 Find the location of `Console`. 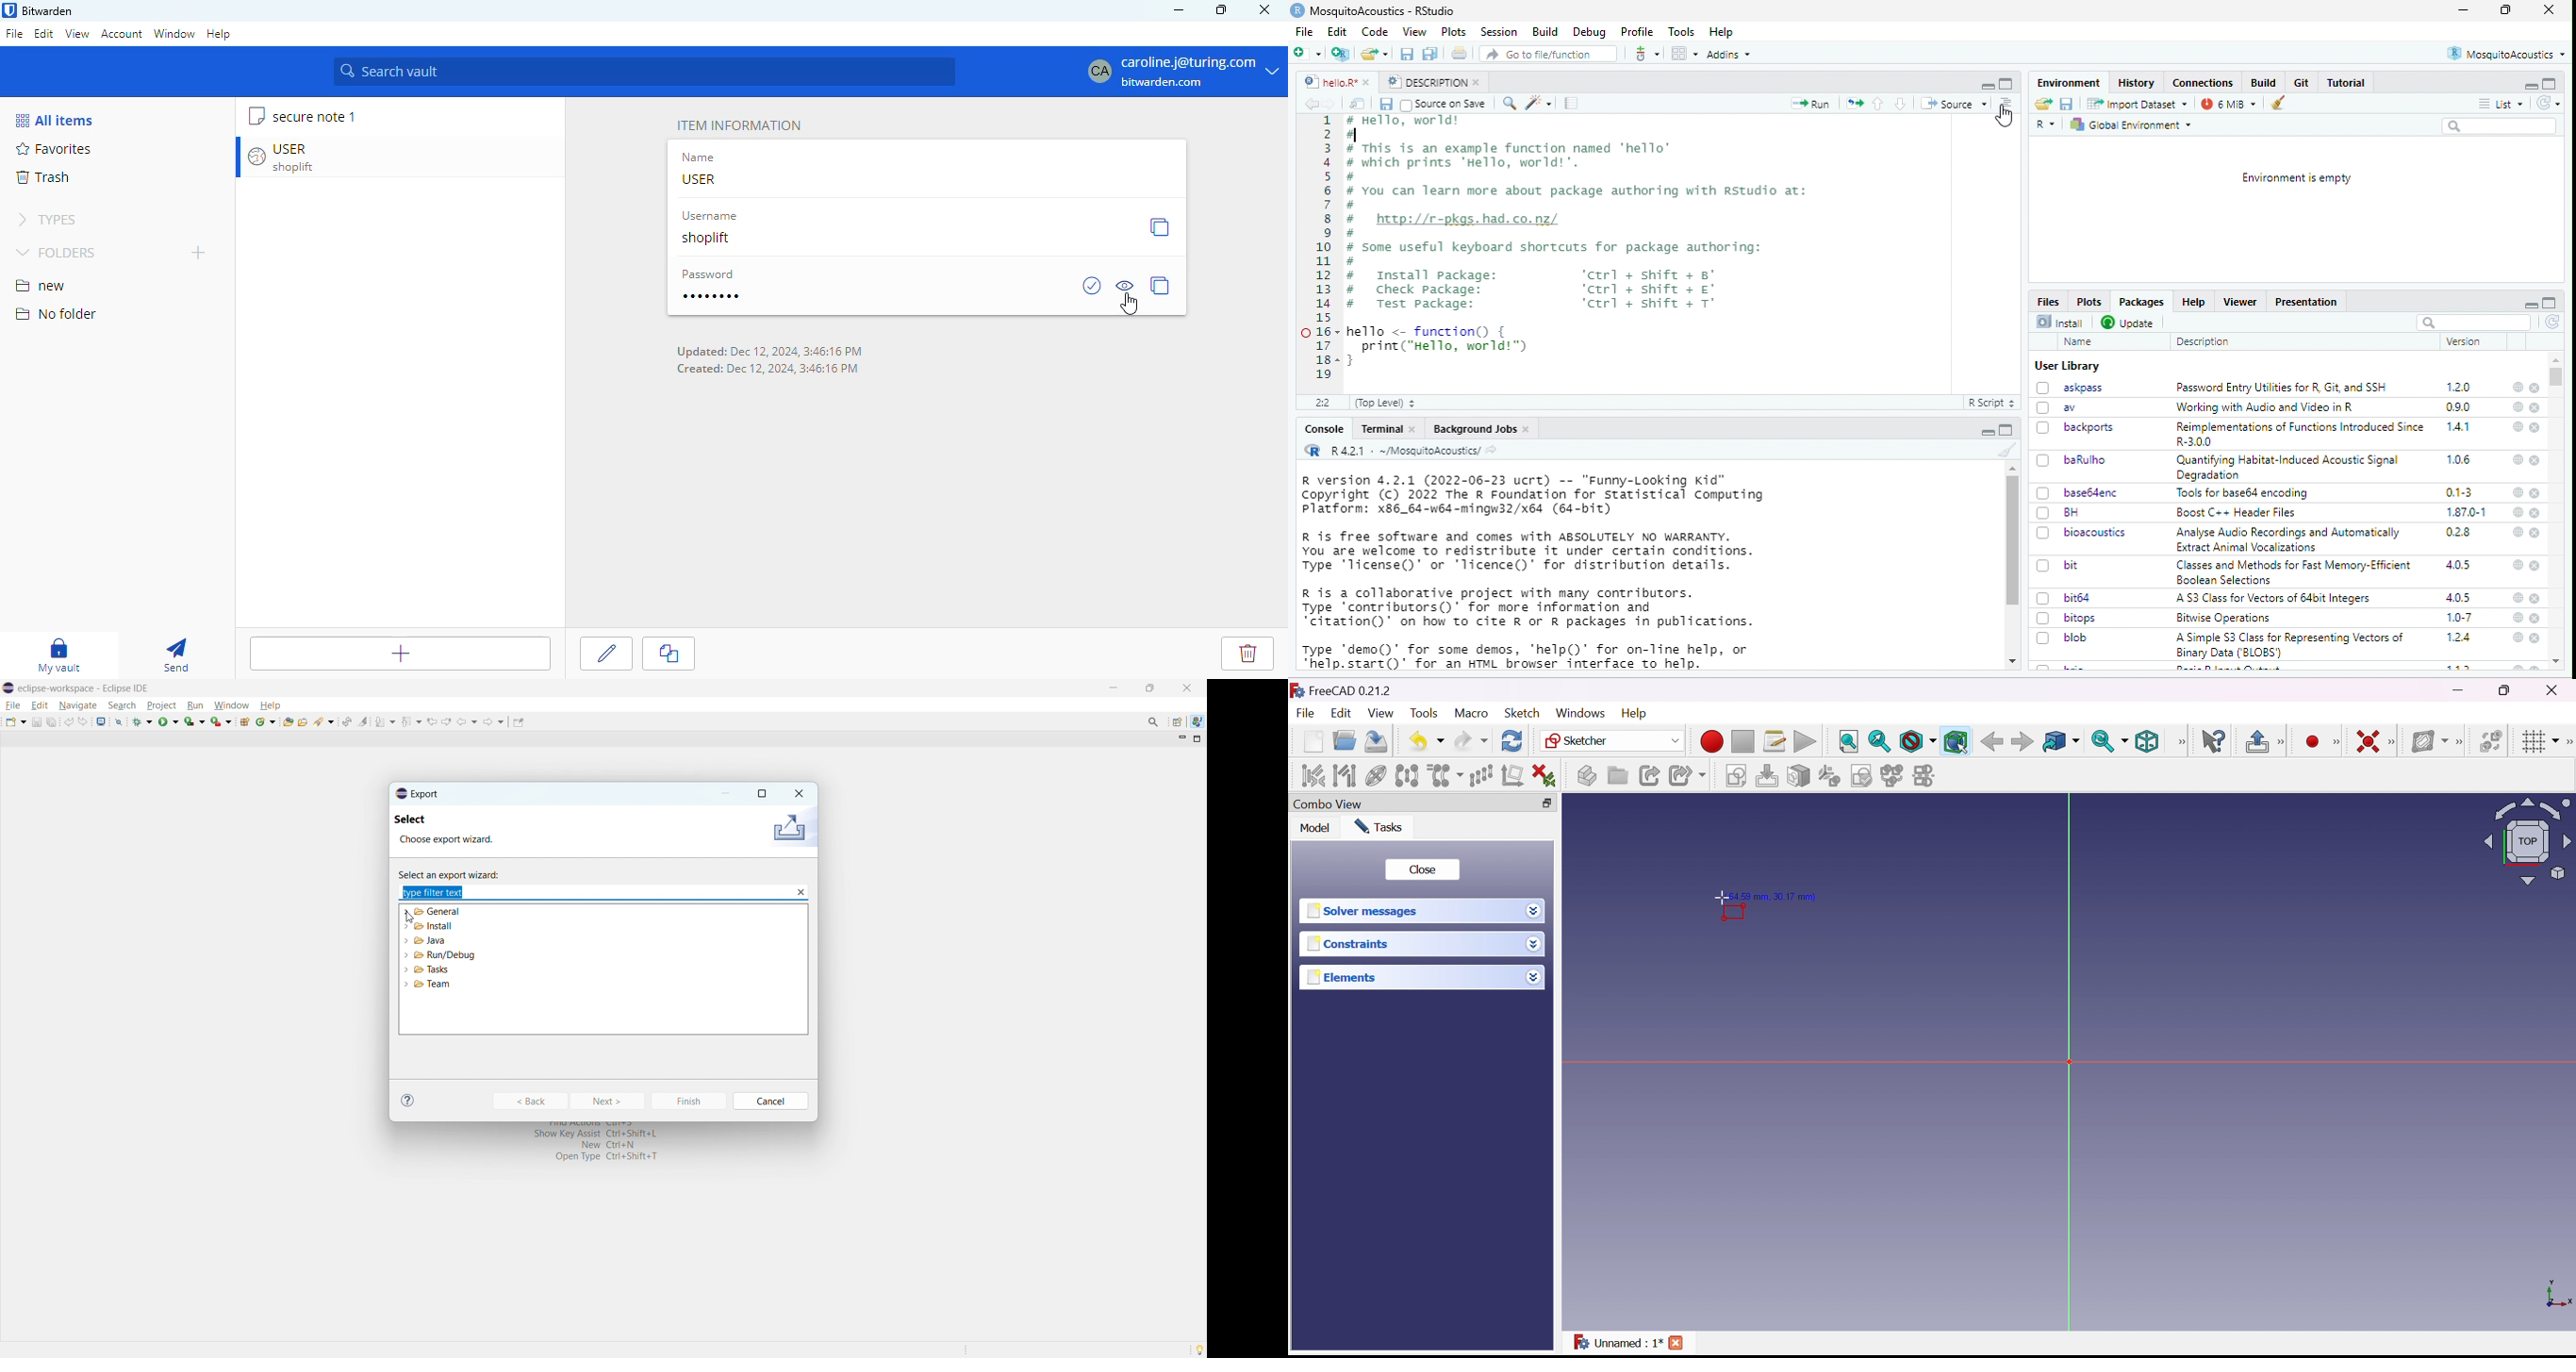

Console is located at coordinates (1325, 430).